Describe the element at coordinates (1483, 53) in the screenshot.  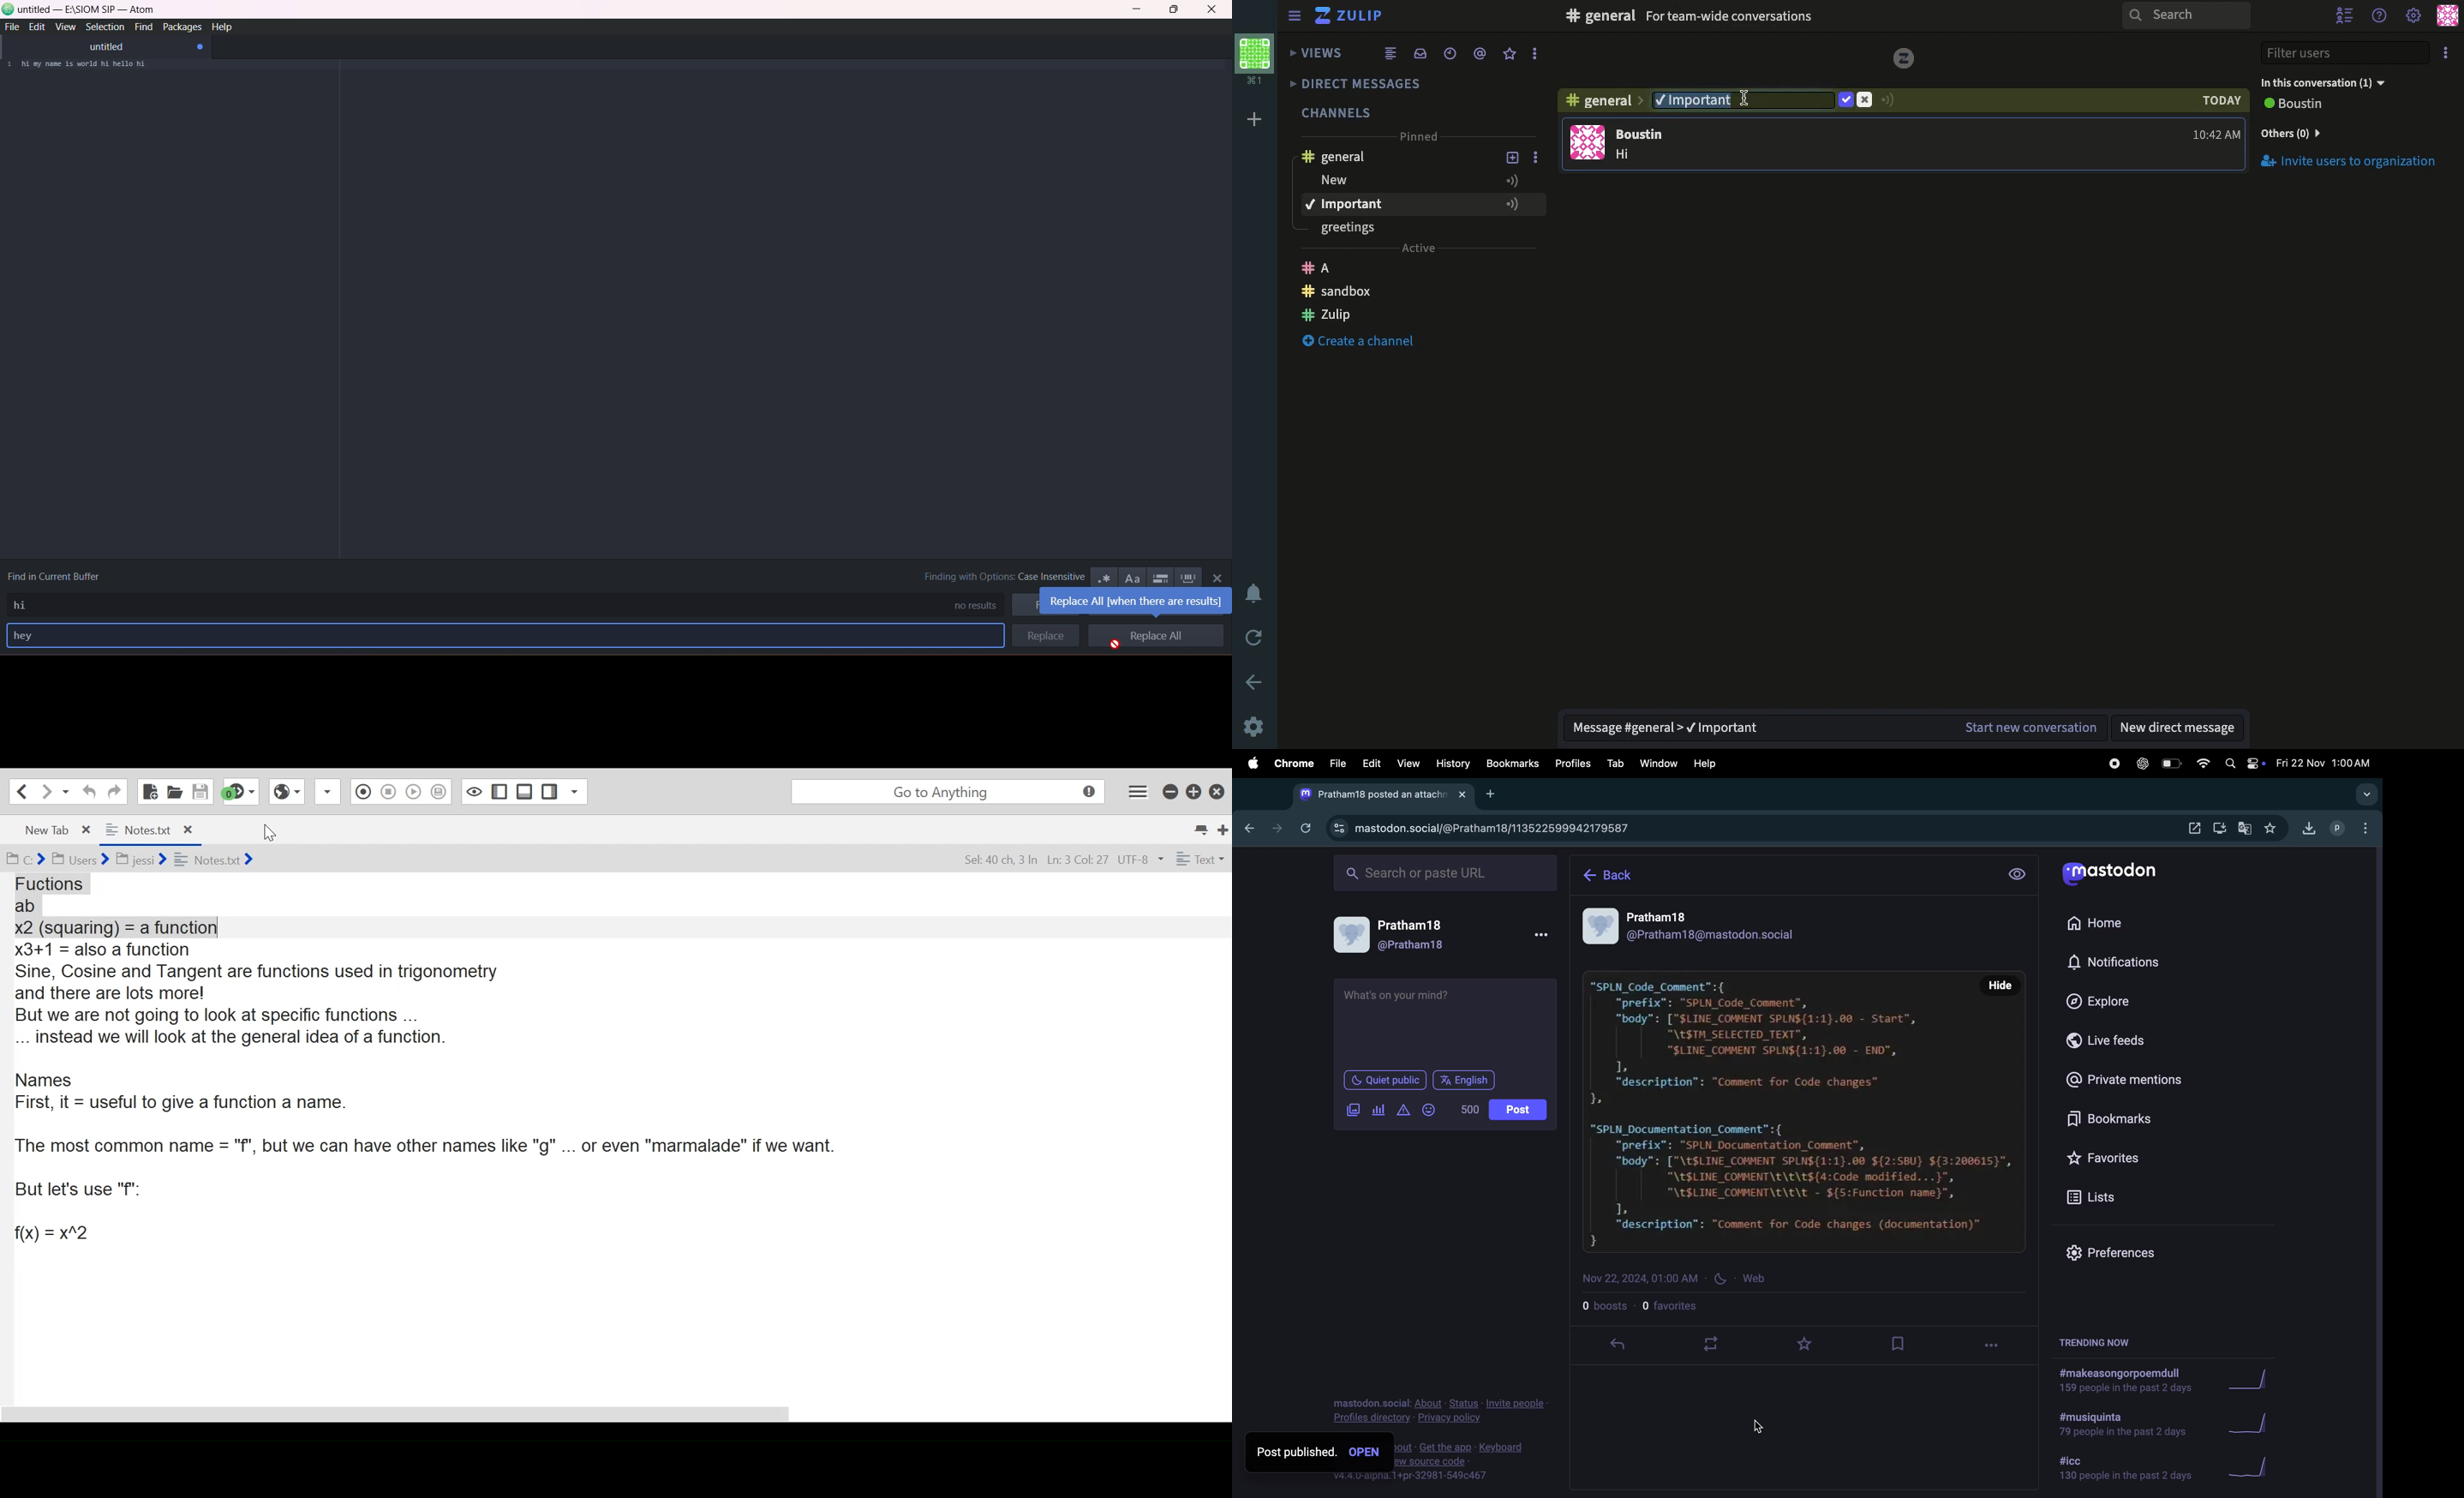
I see `Mention` at that location.